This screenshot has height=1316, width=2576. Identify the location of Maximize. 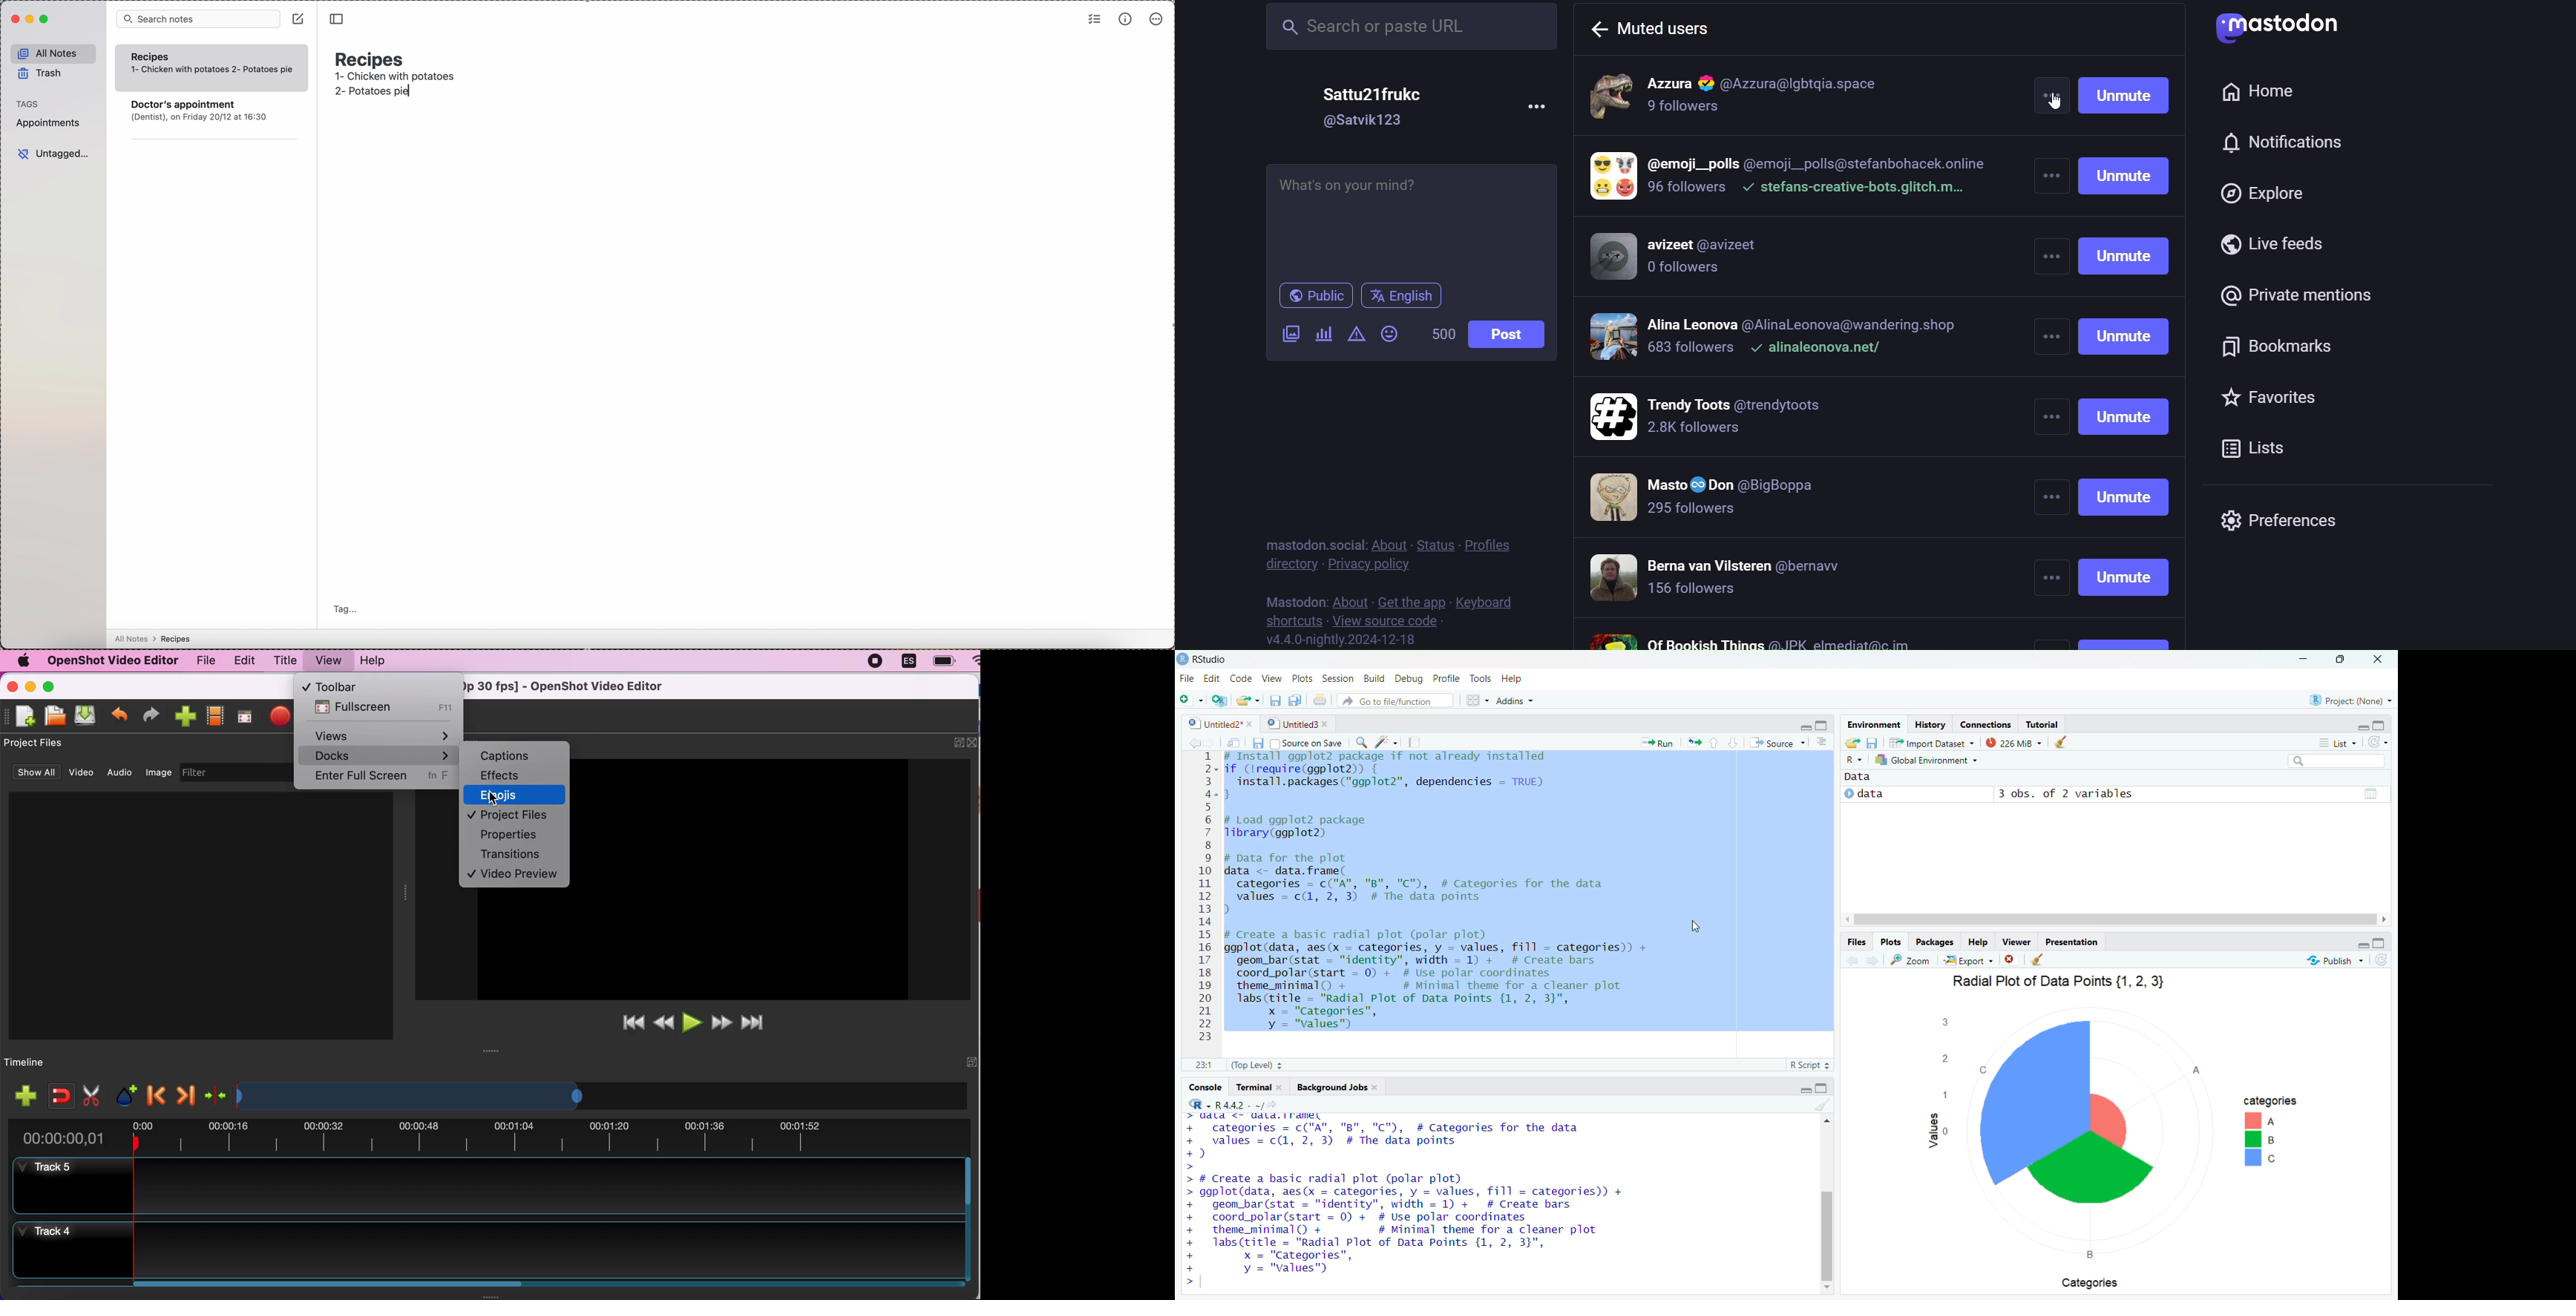
(2381, 941).